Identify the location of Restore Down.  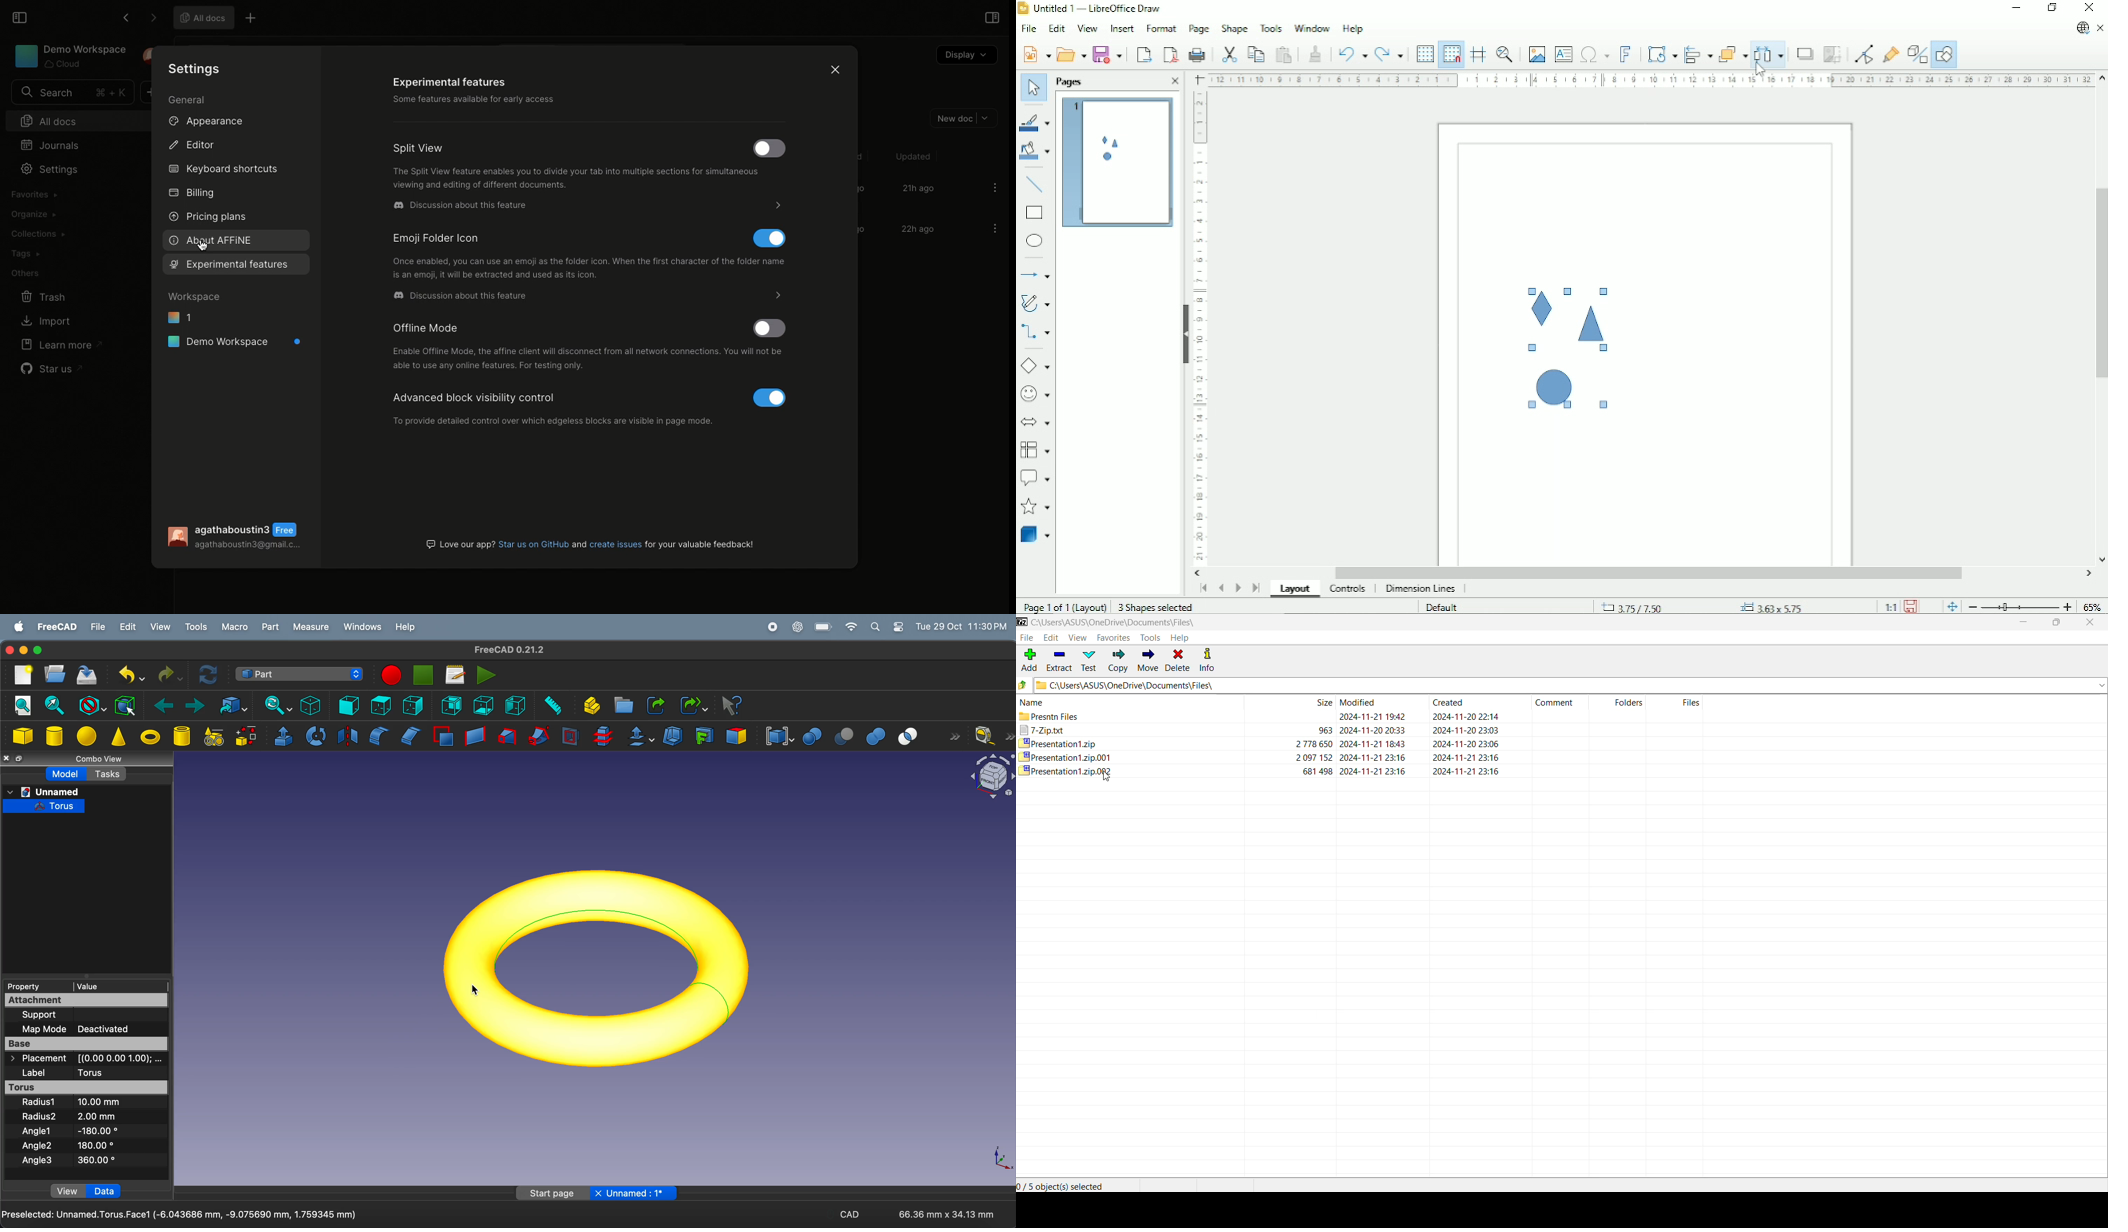
(2056, 622).